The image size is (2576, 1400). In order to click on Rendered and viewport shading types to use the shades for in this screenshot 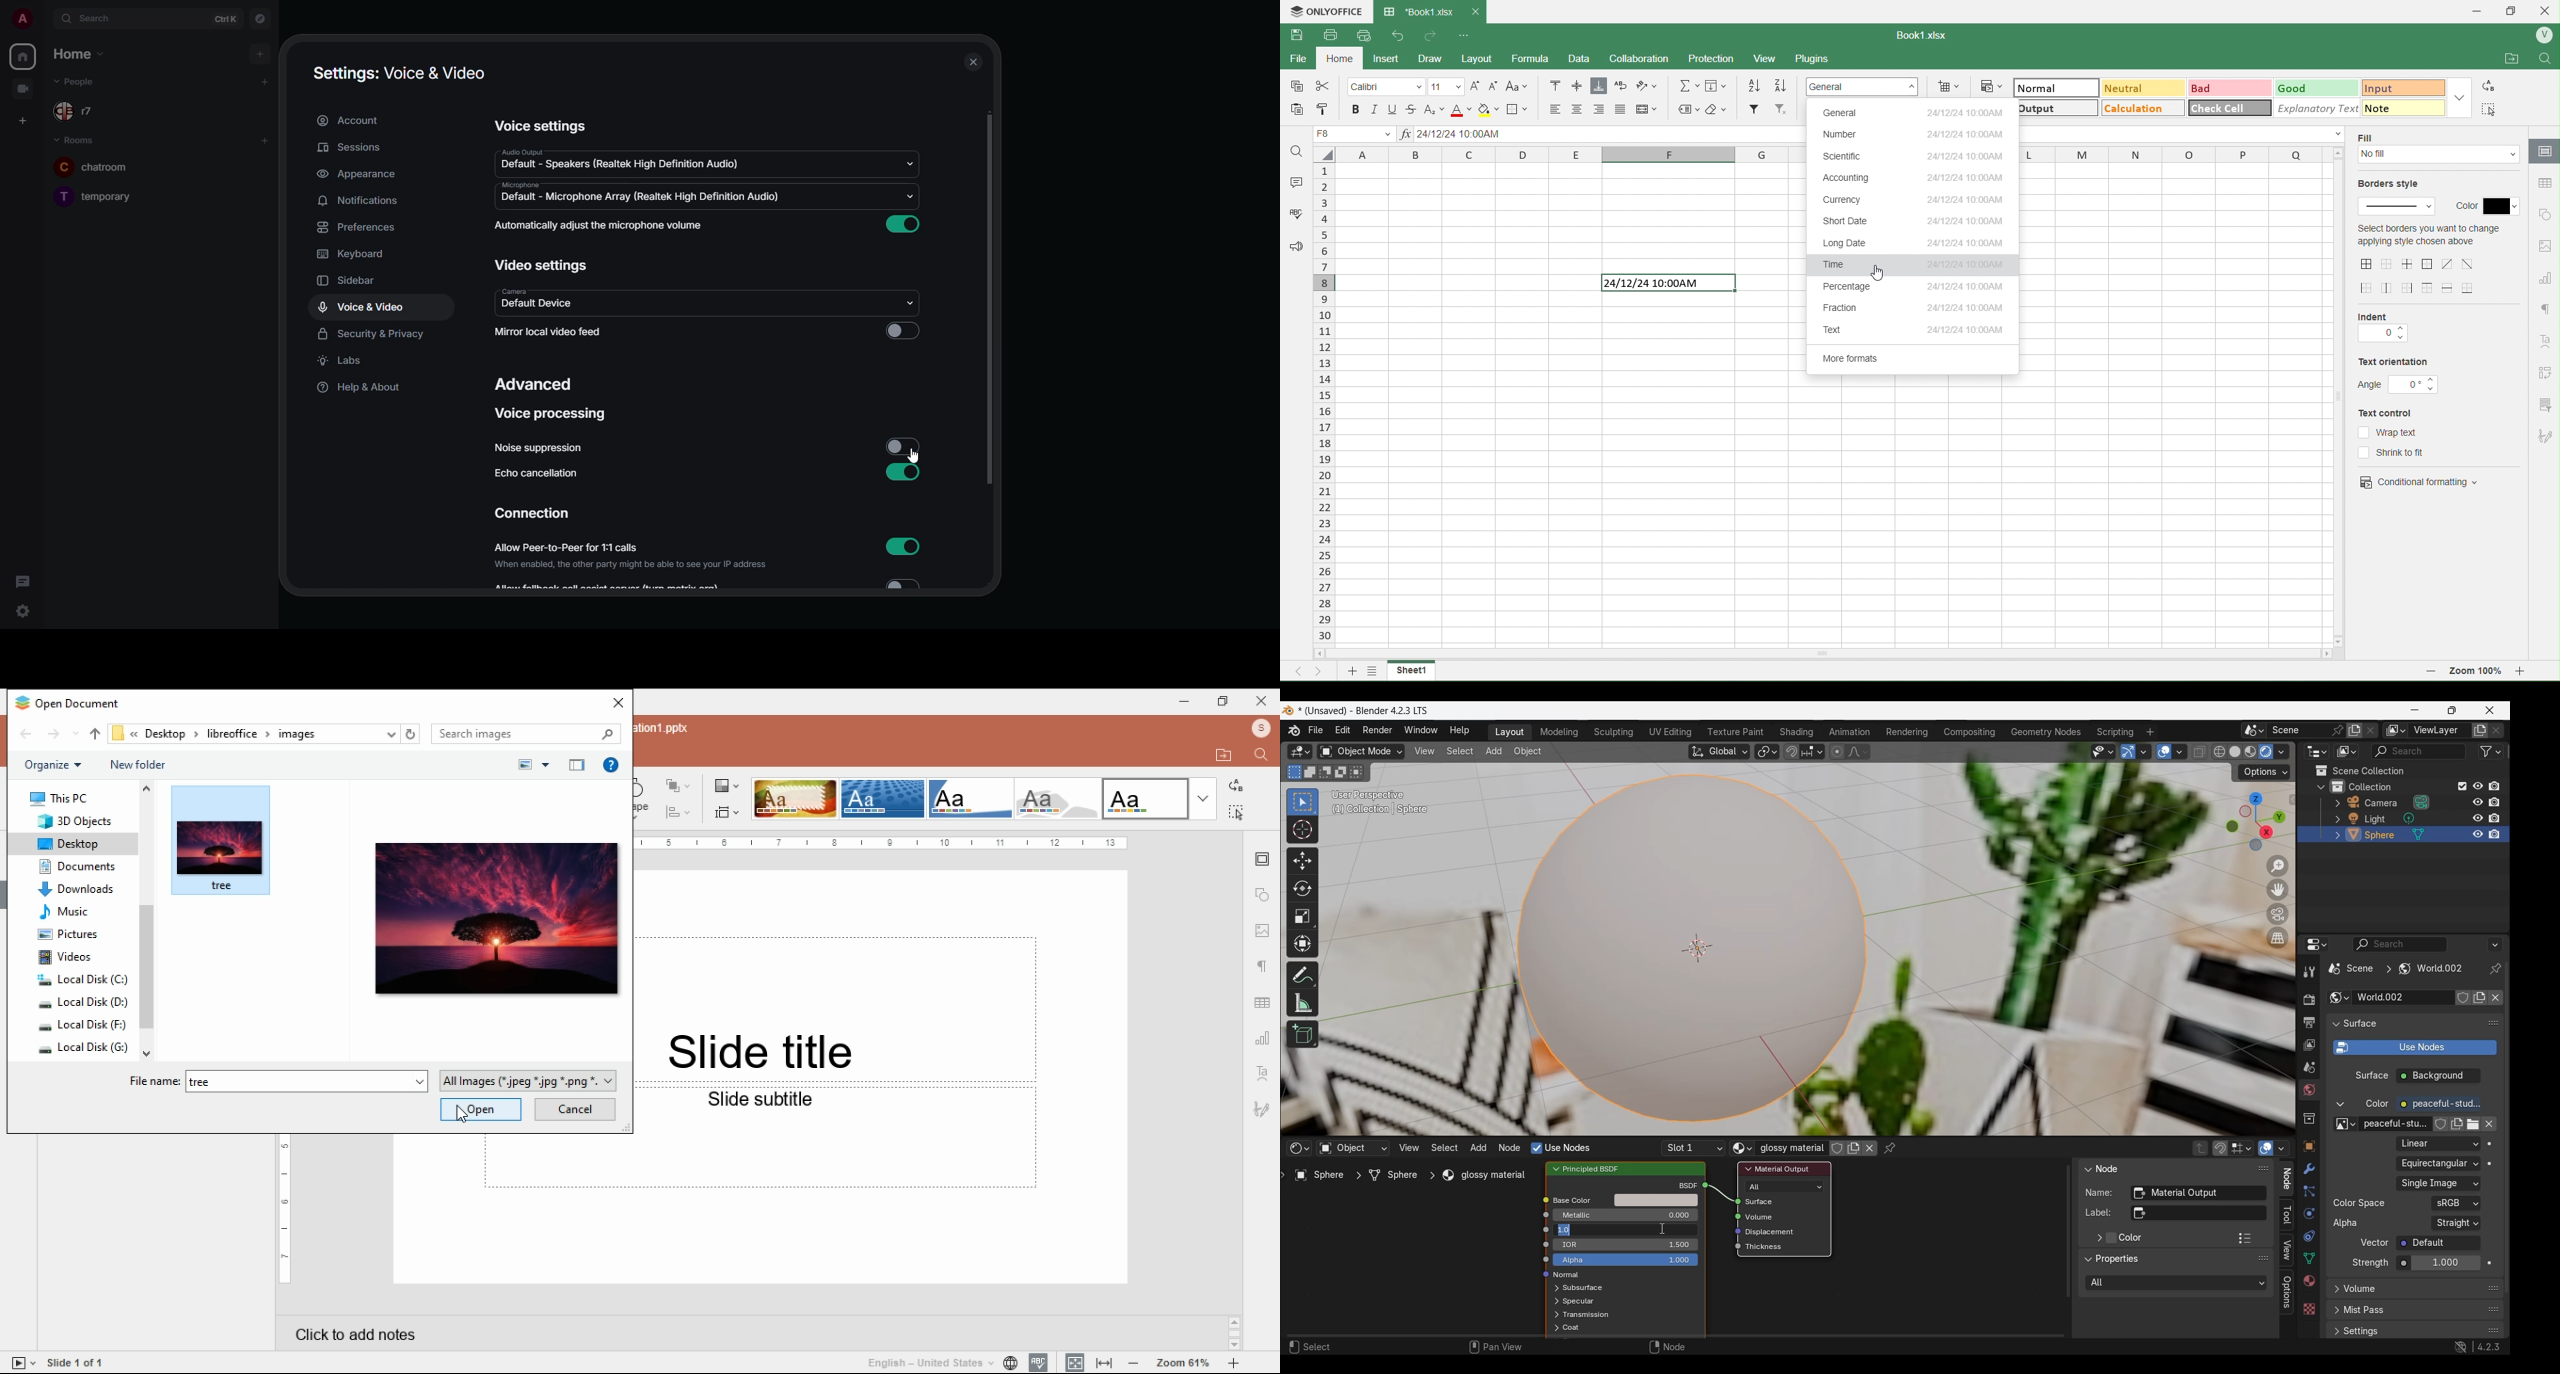, I will do `click(2177, 1283)`.